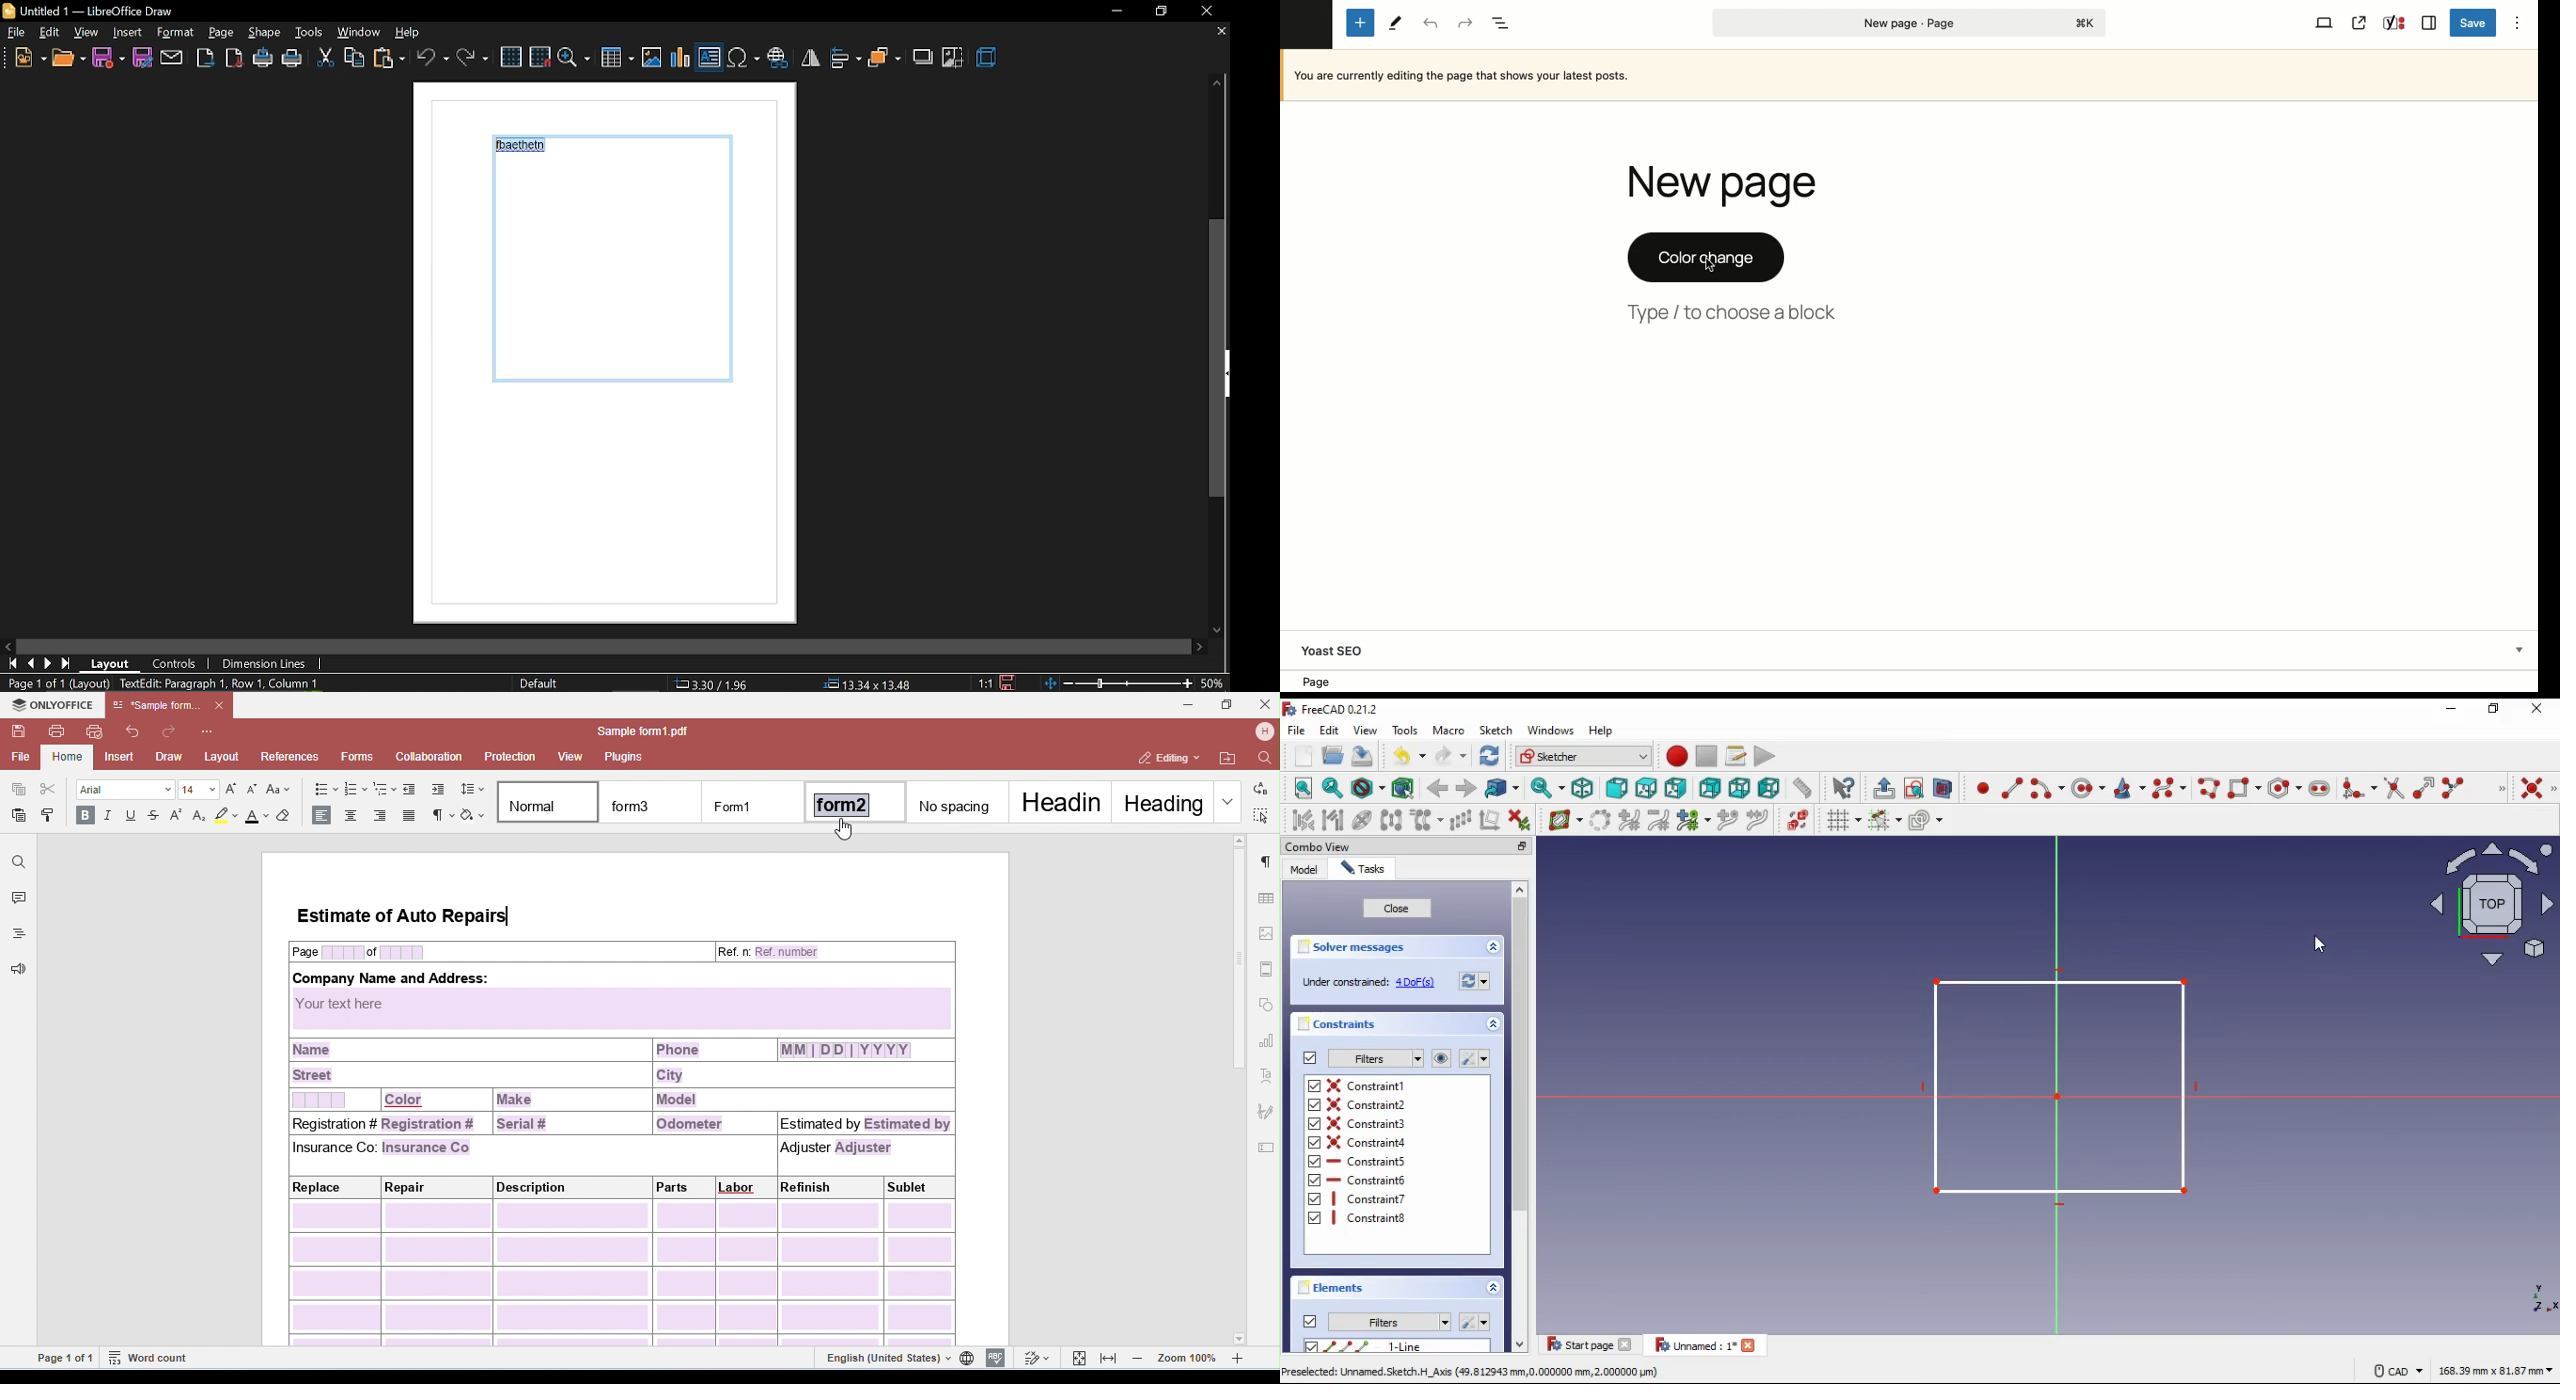  Describe the element at coordinates (1739, 788) in the screenshot. I see `bottom` at that location.